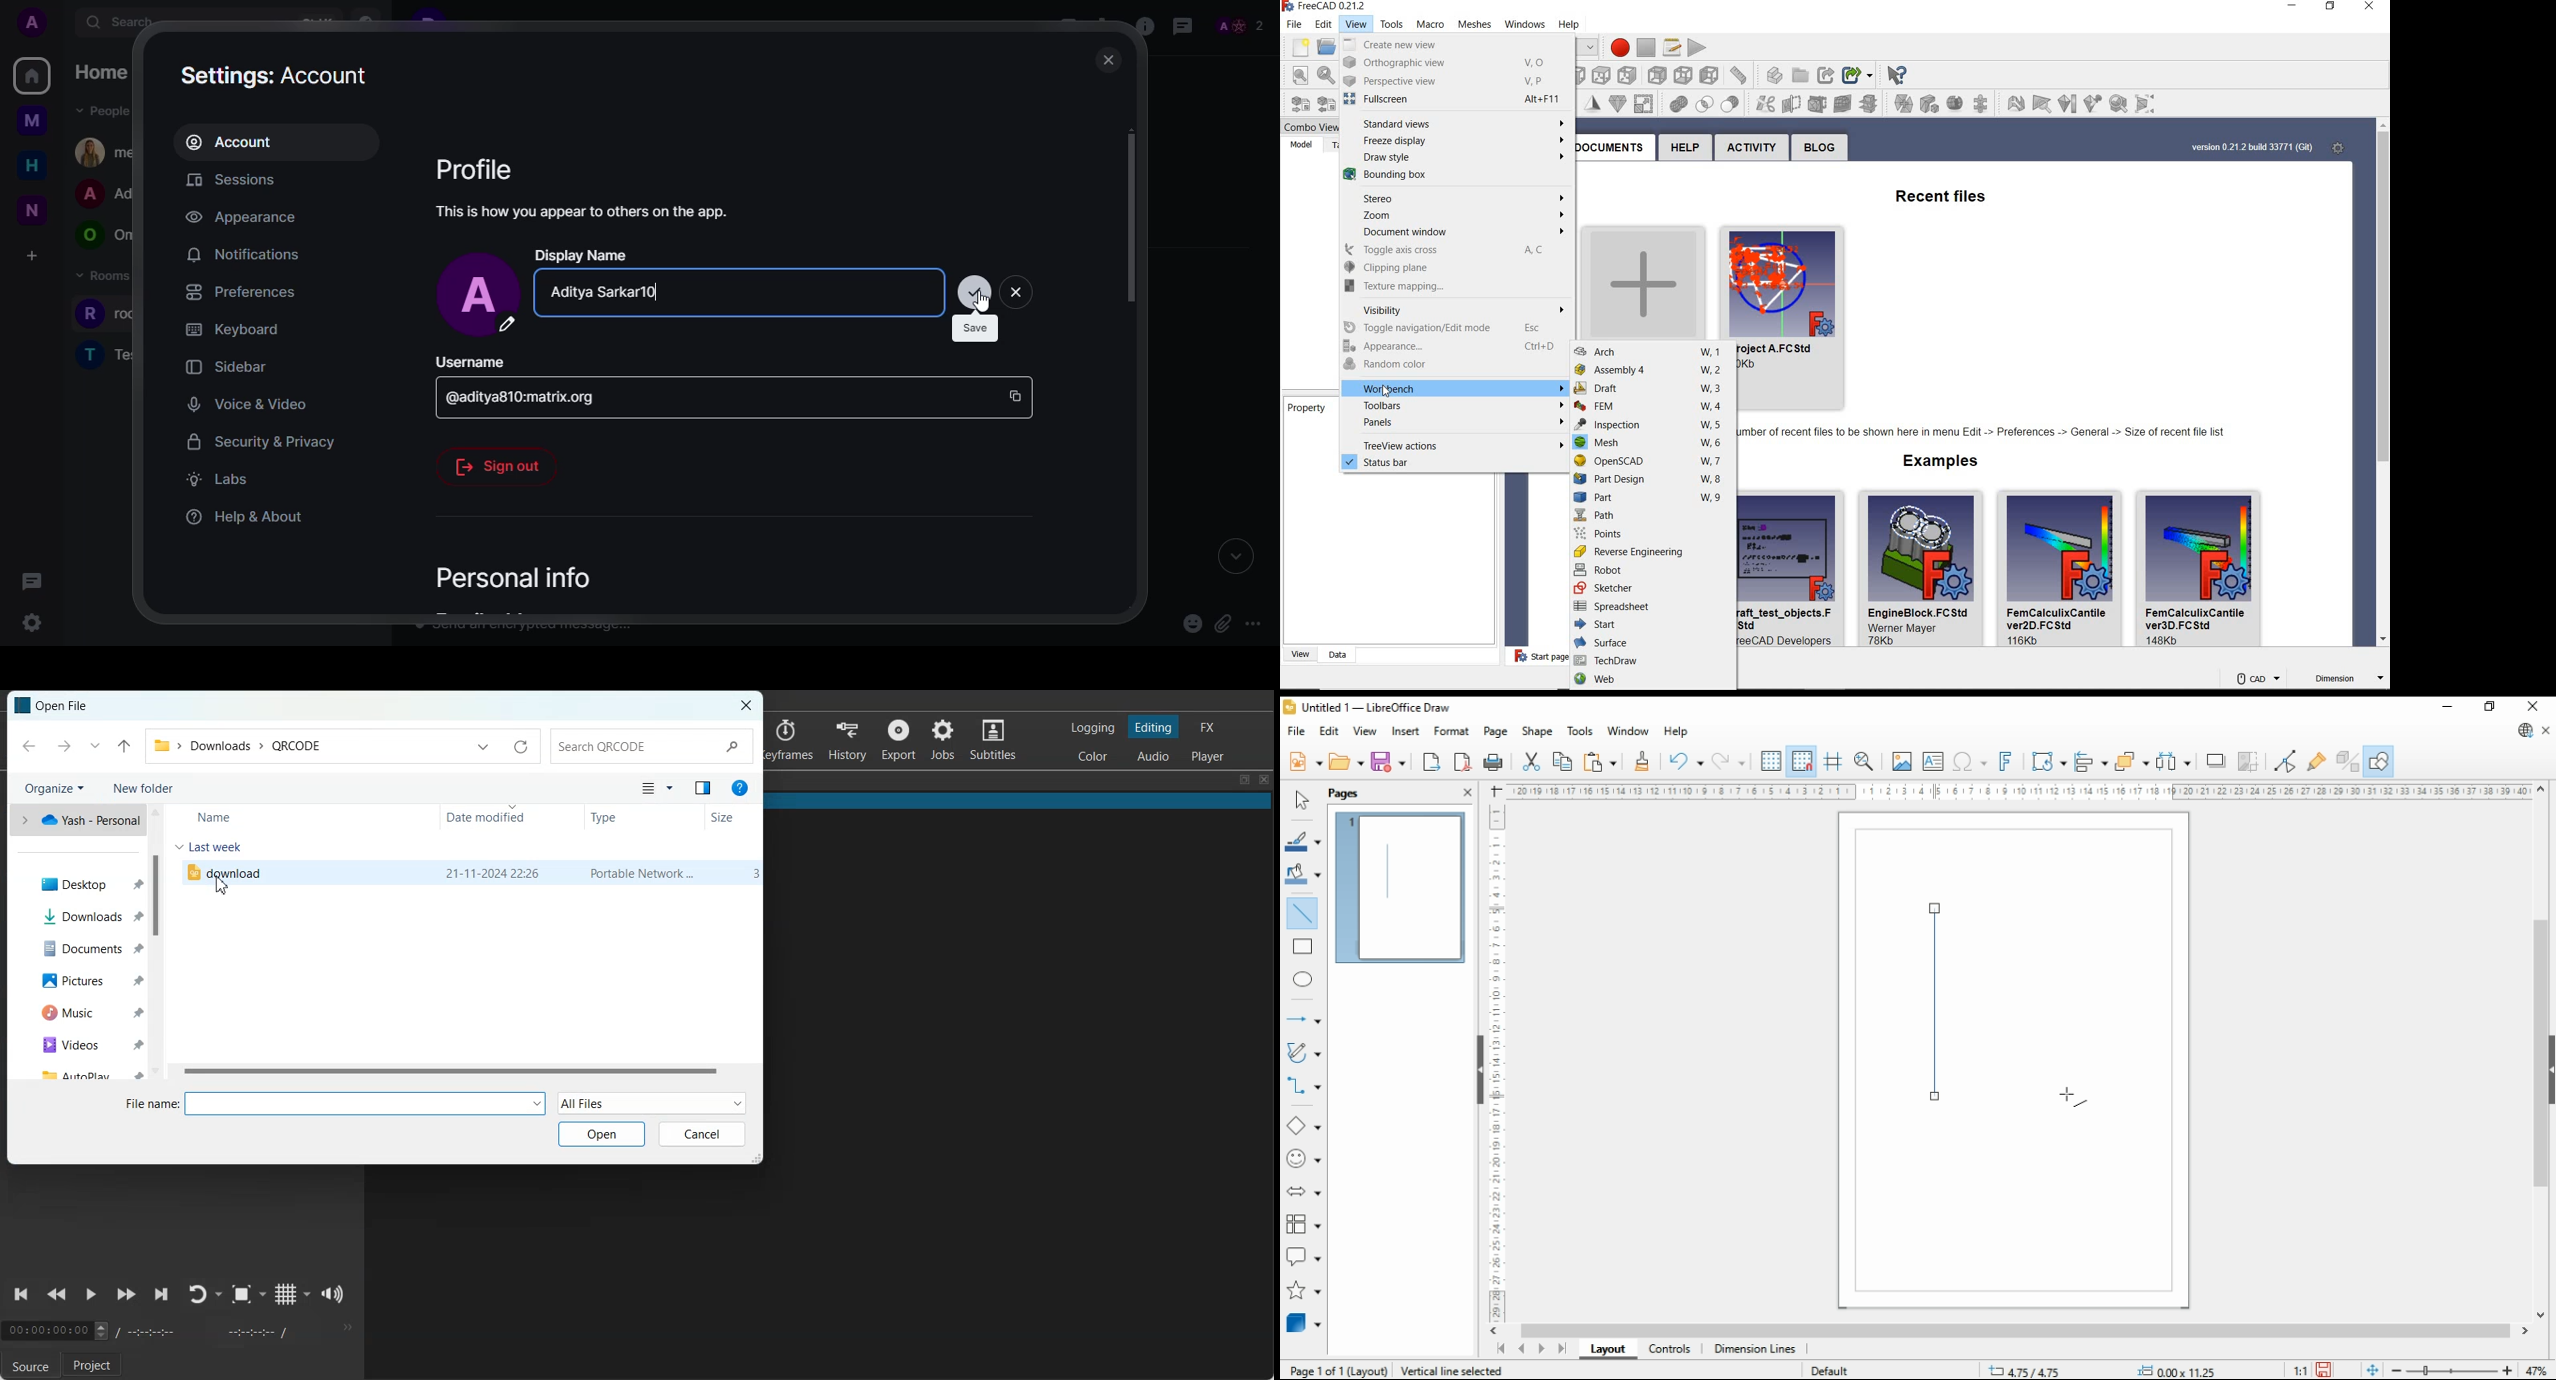 This screenshot has width=2576, height=1400. Describe the element at coordinates (1303, 1160) in the screenshot. I see `symbol shapes` at that location.